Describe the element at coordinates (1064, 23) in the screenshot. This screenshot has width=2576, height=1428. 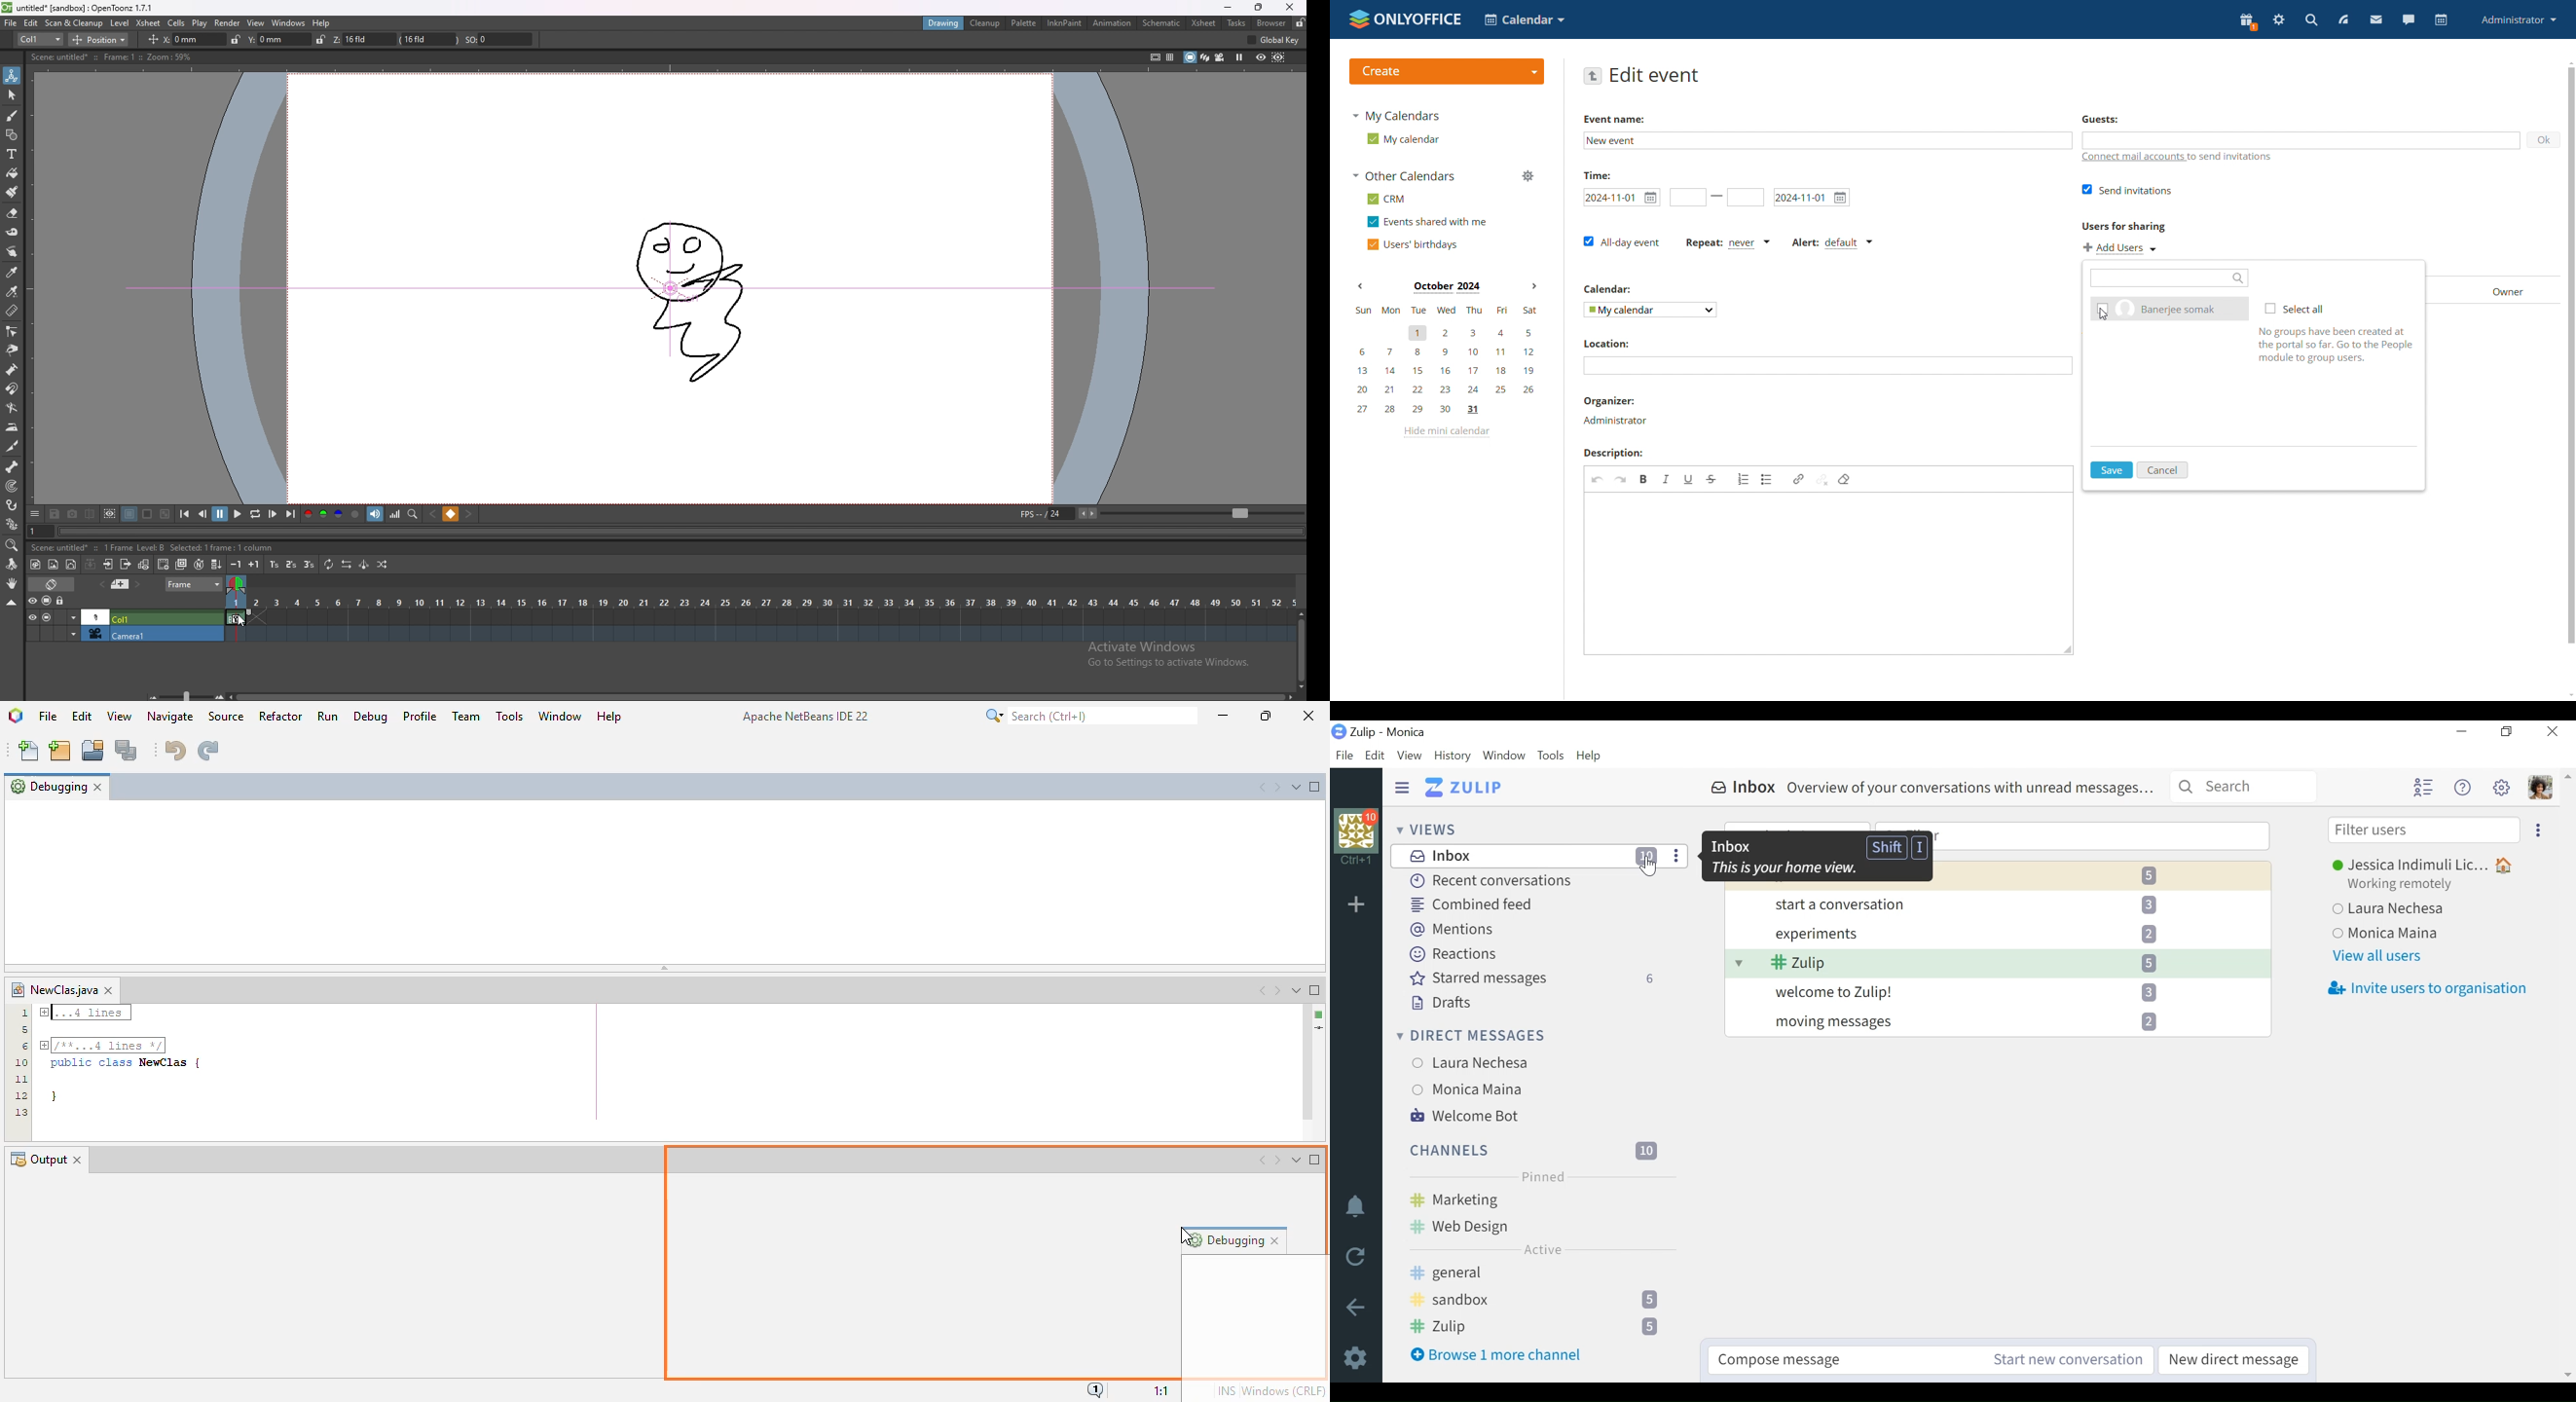
I see `inknpaint` at that location.